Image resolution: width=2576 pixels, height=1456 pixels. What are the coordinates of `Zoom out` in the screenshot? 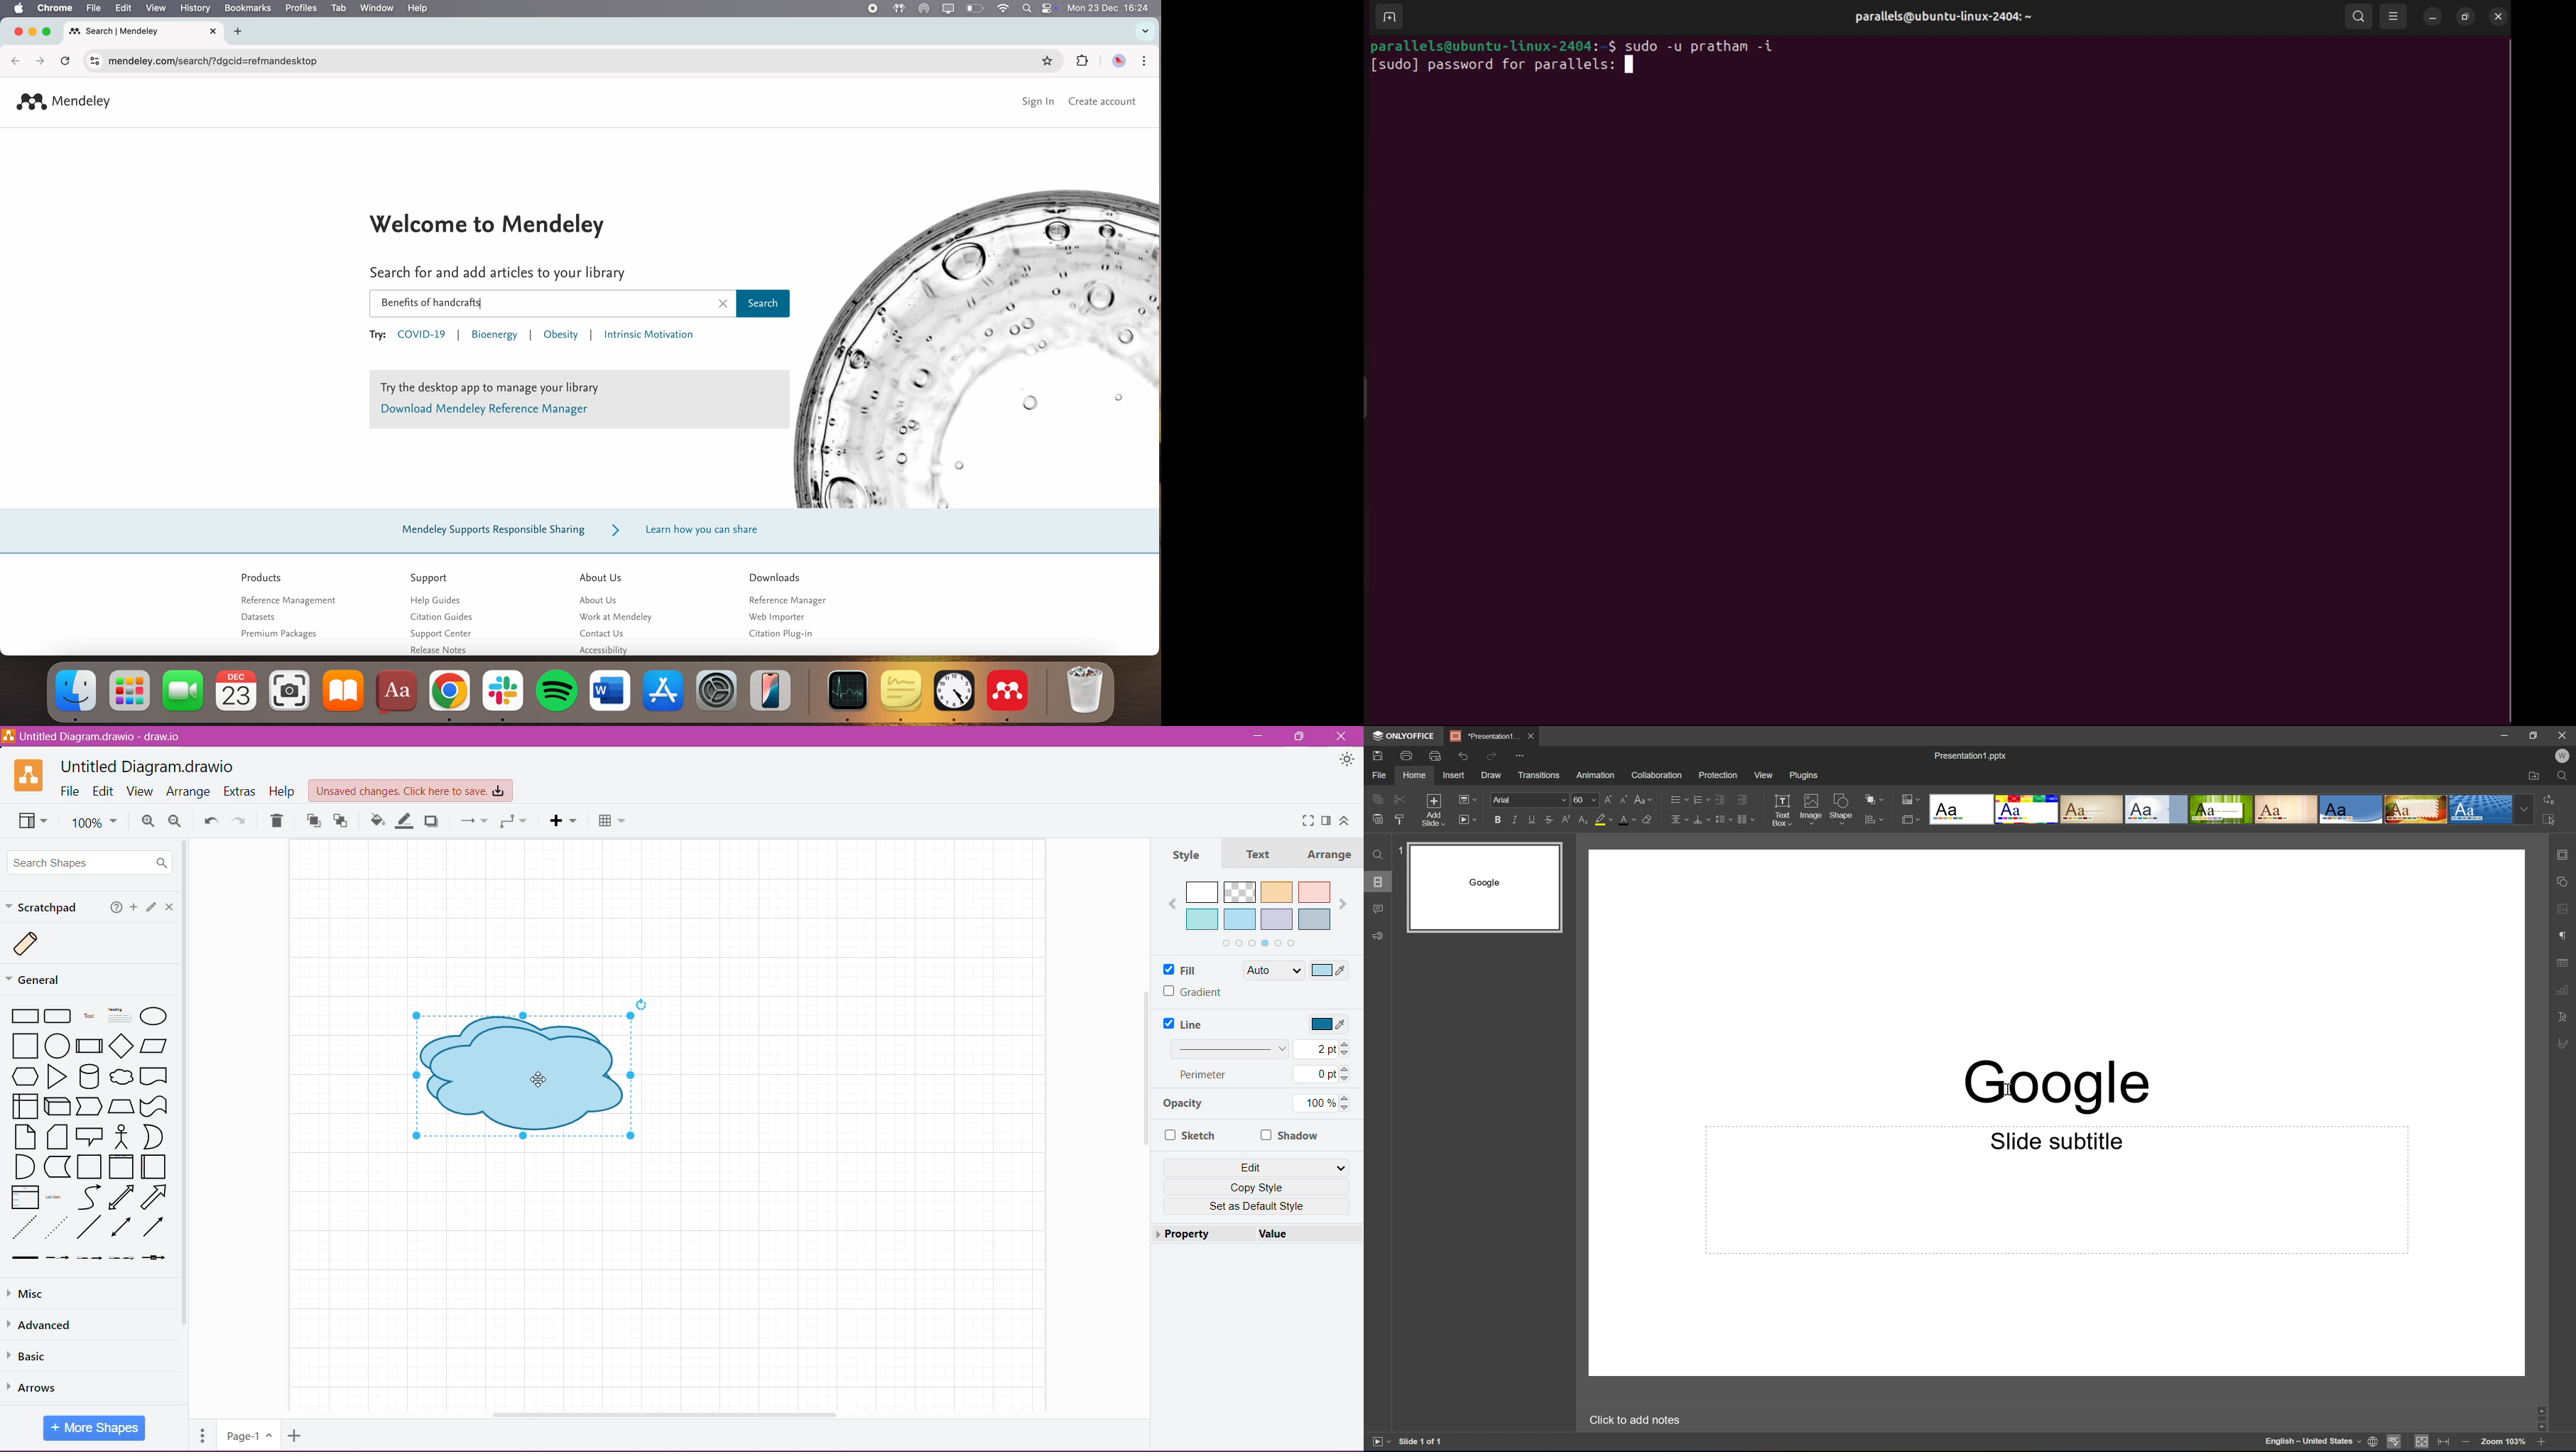 It's located at (2469, 1443).